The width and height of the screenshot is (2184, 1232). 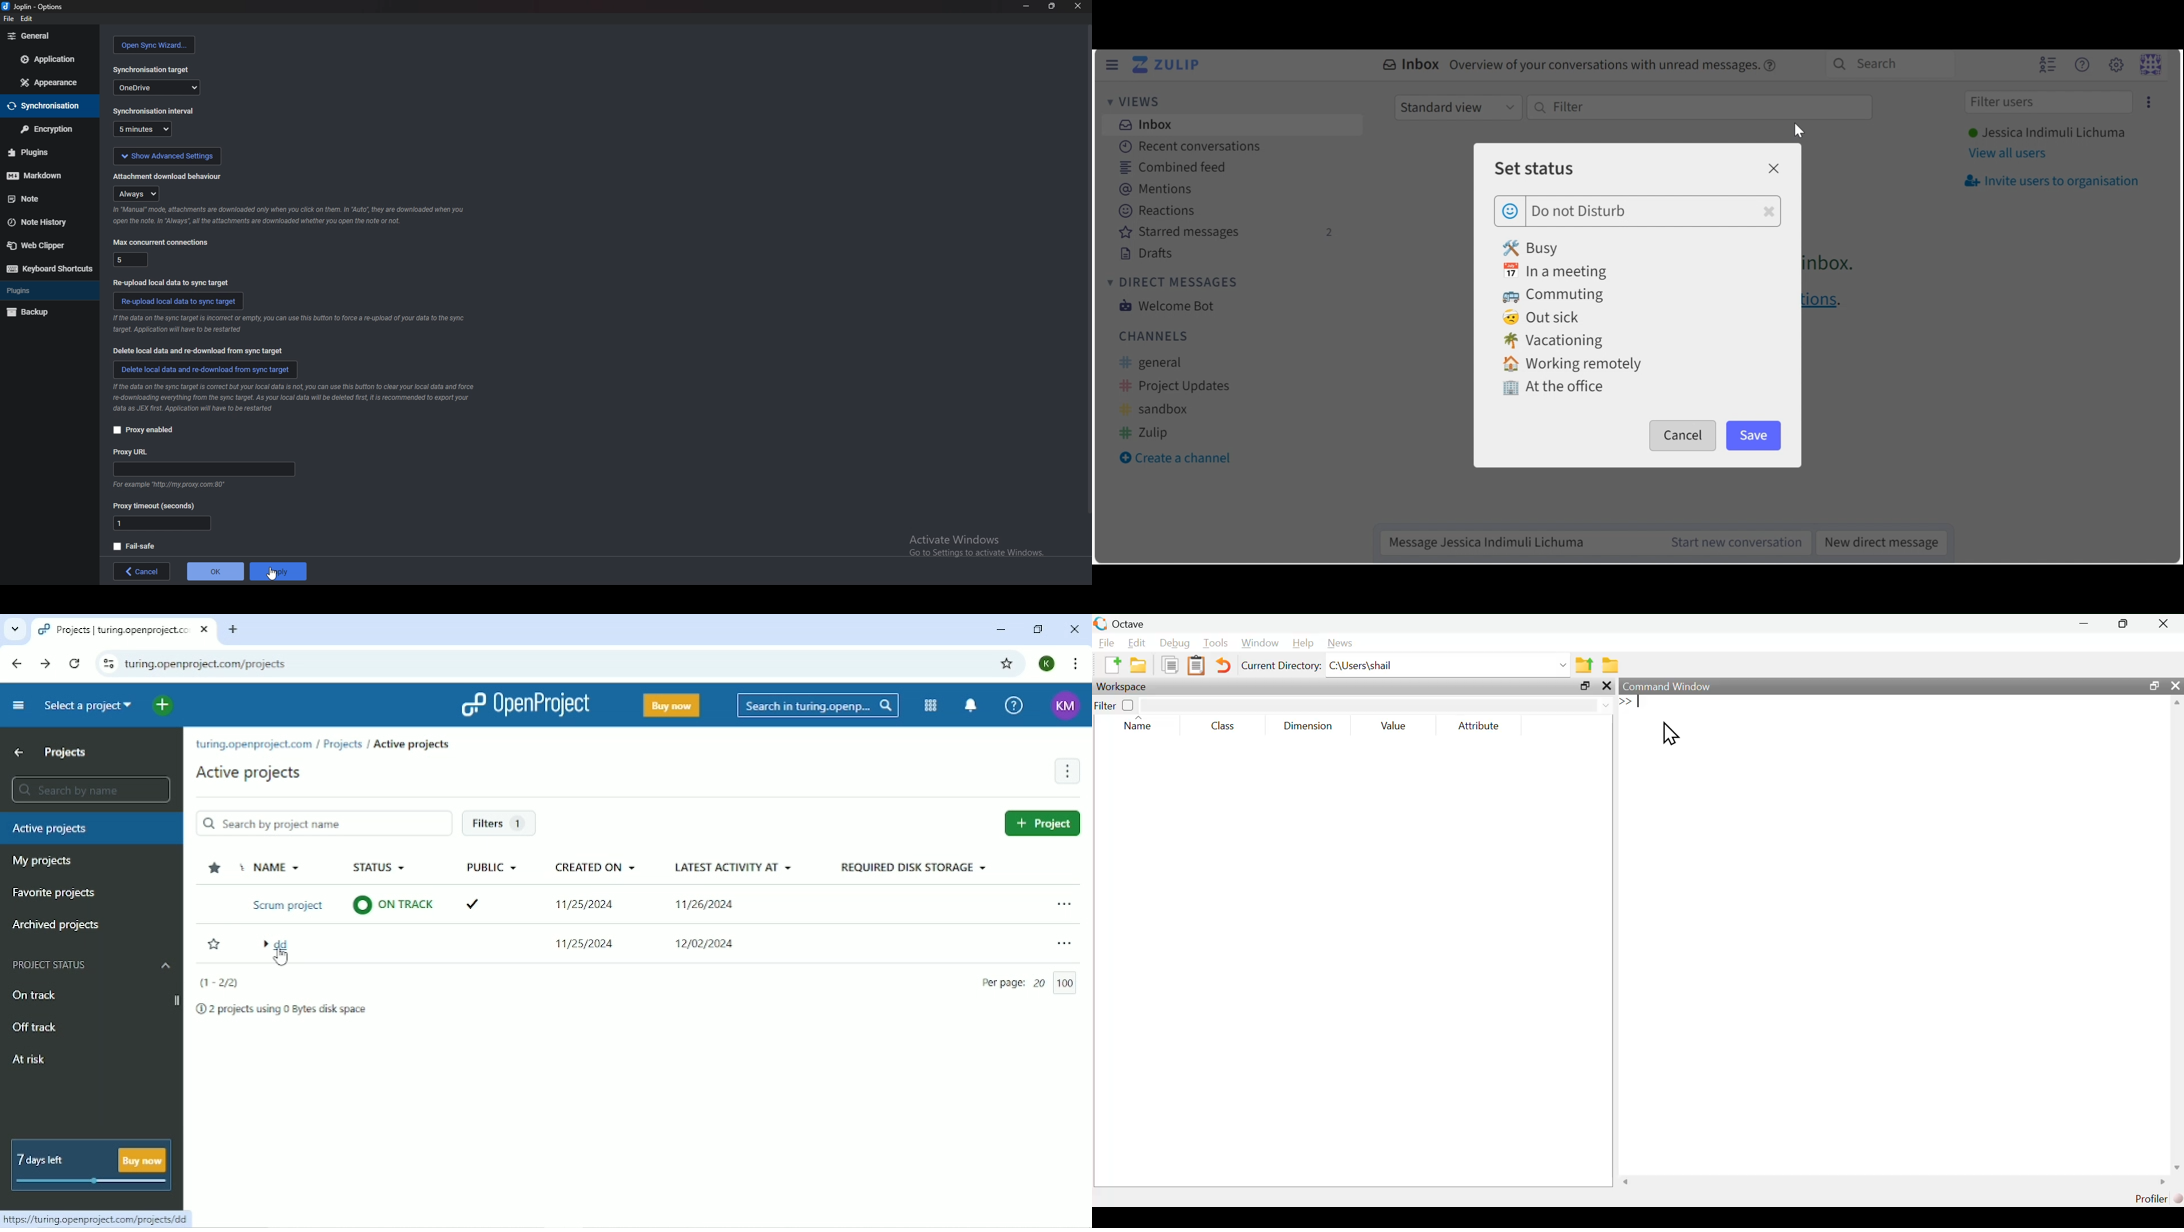 What do you see at coordinates (971, 705) in the screenshot?
I see `To notification center` at bounding box center [971, 705].